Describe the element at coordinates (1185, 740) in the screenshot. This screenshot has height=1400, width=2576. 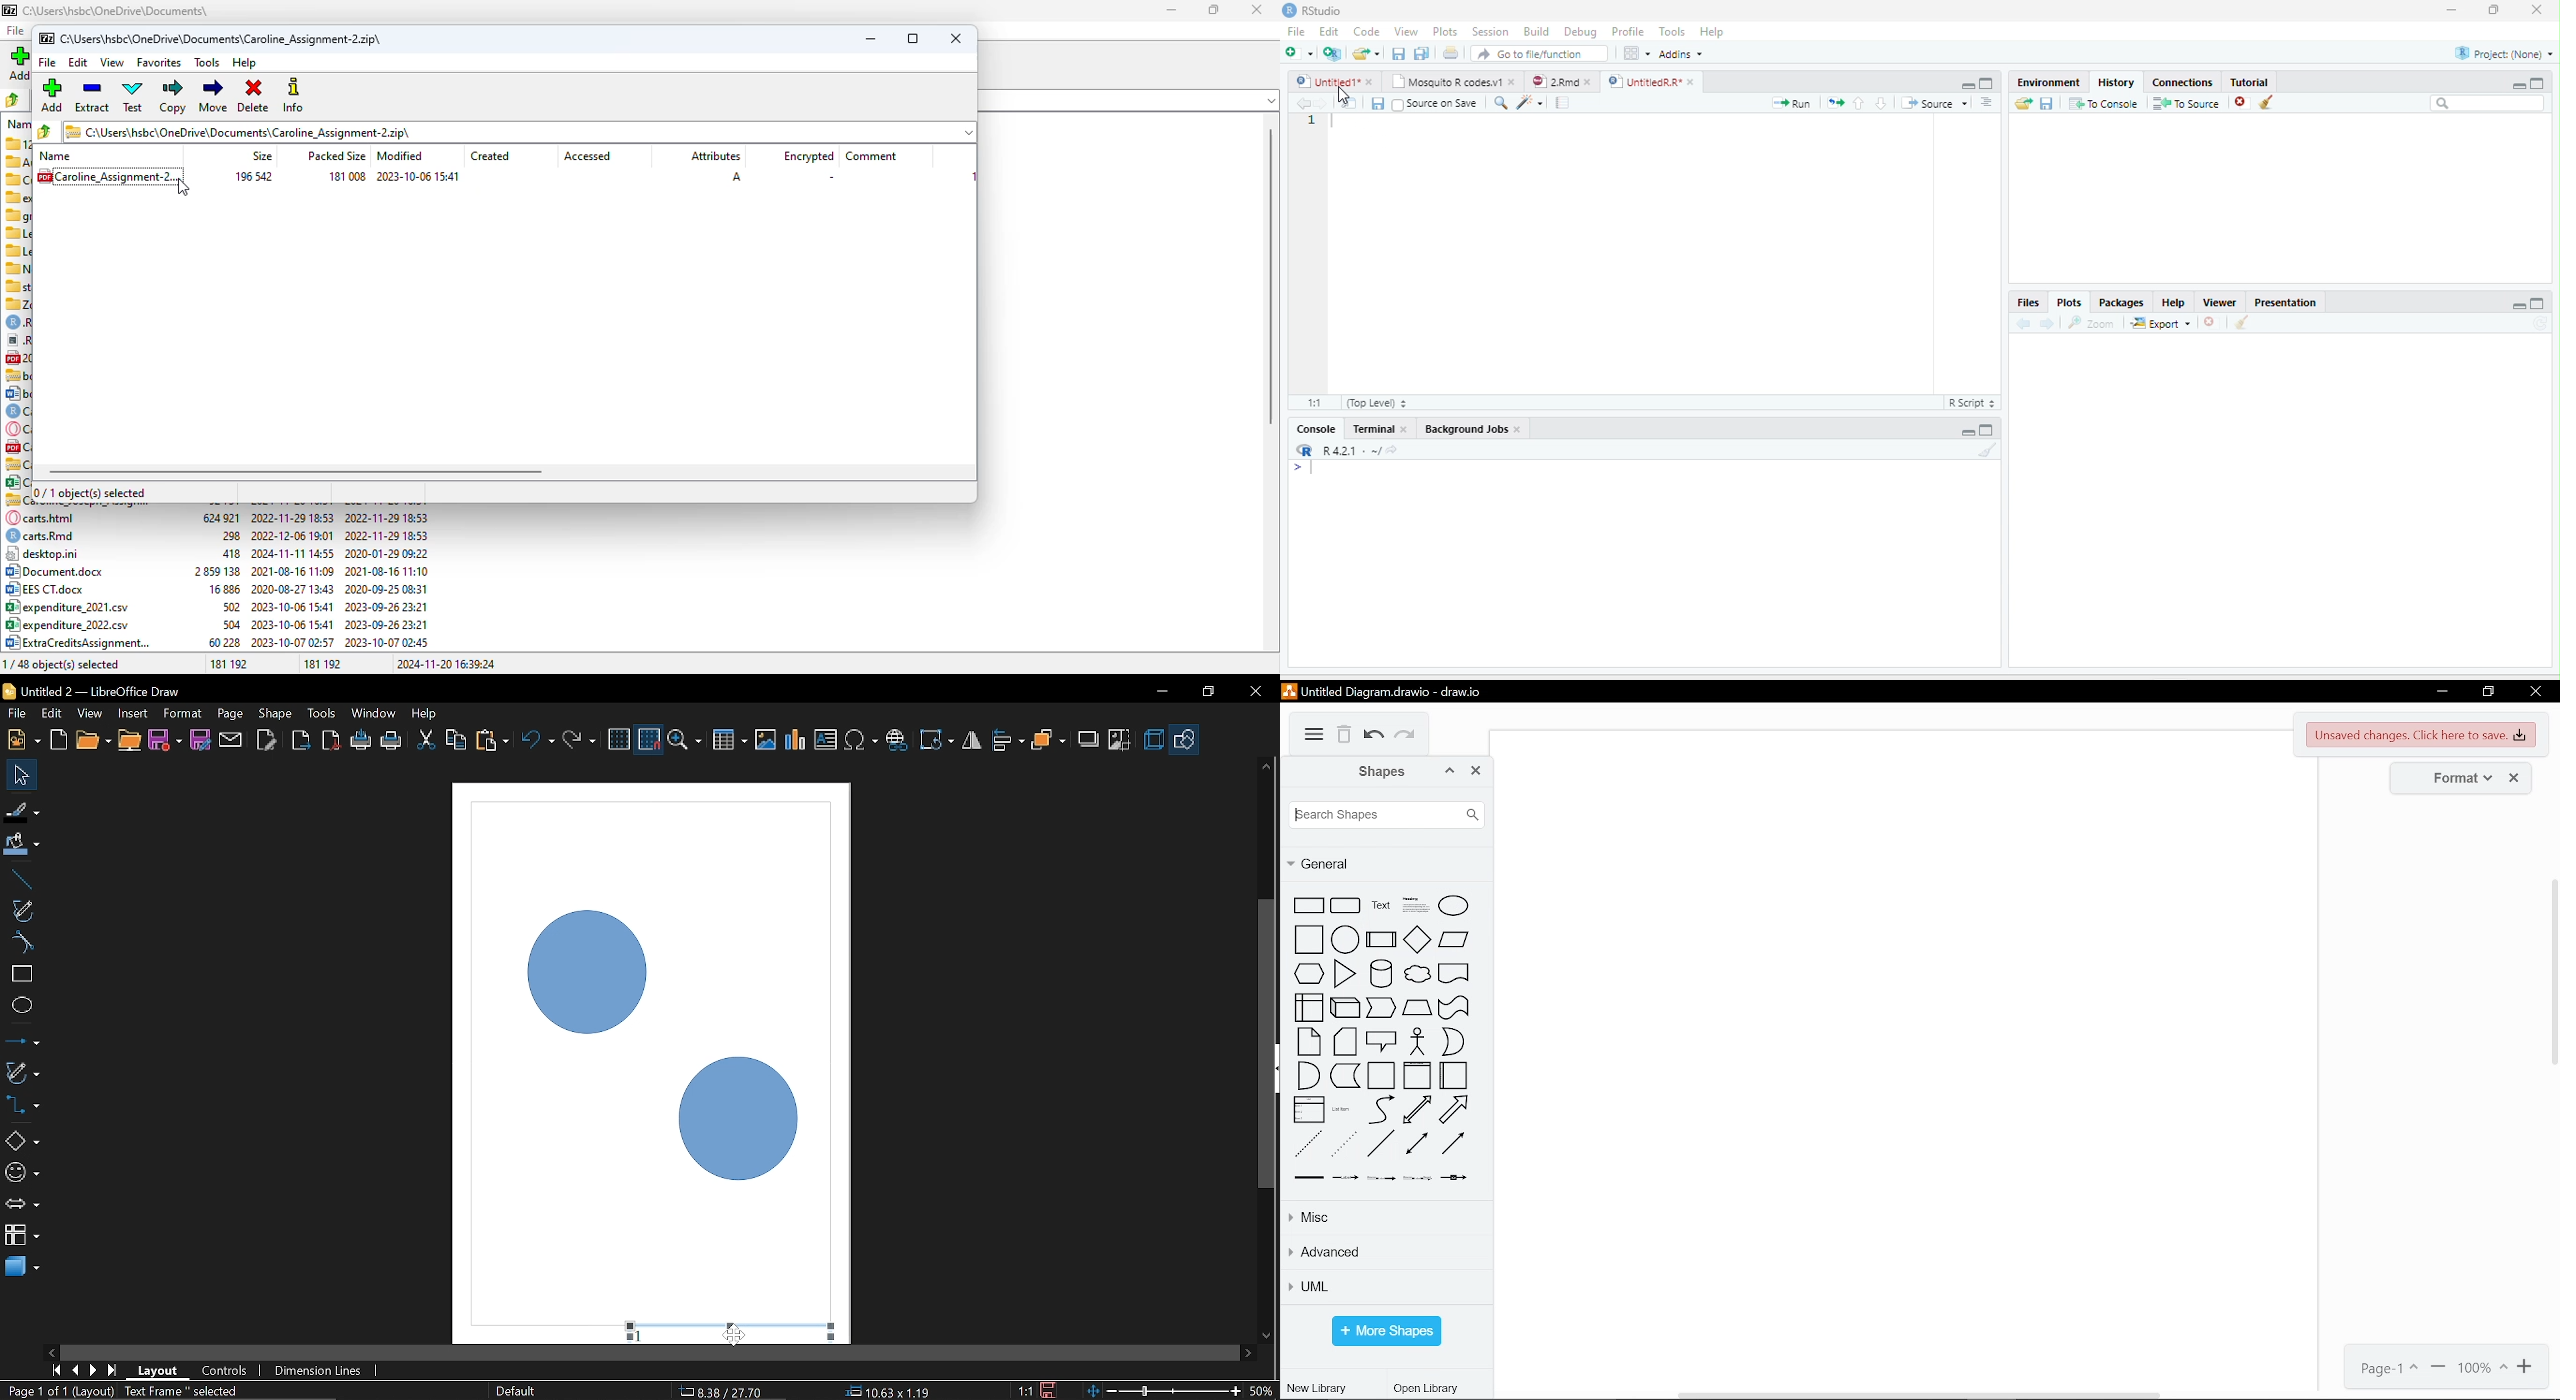
I see `Draw shapes` at that location.